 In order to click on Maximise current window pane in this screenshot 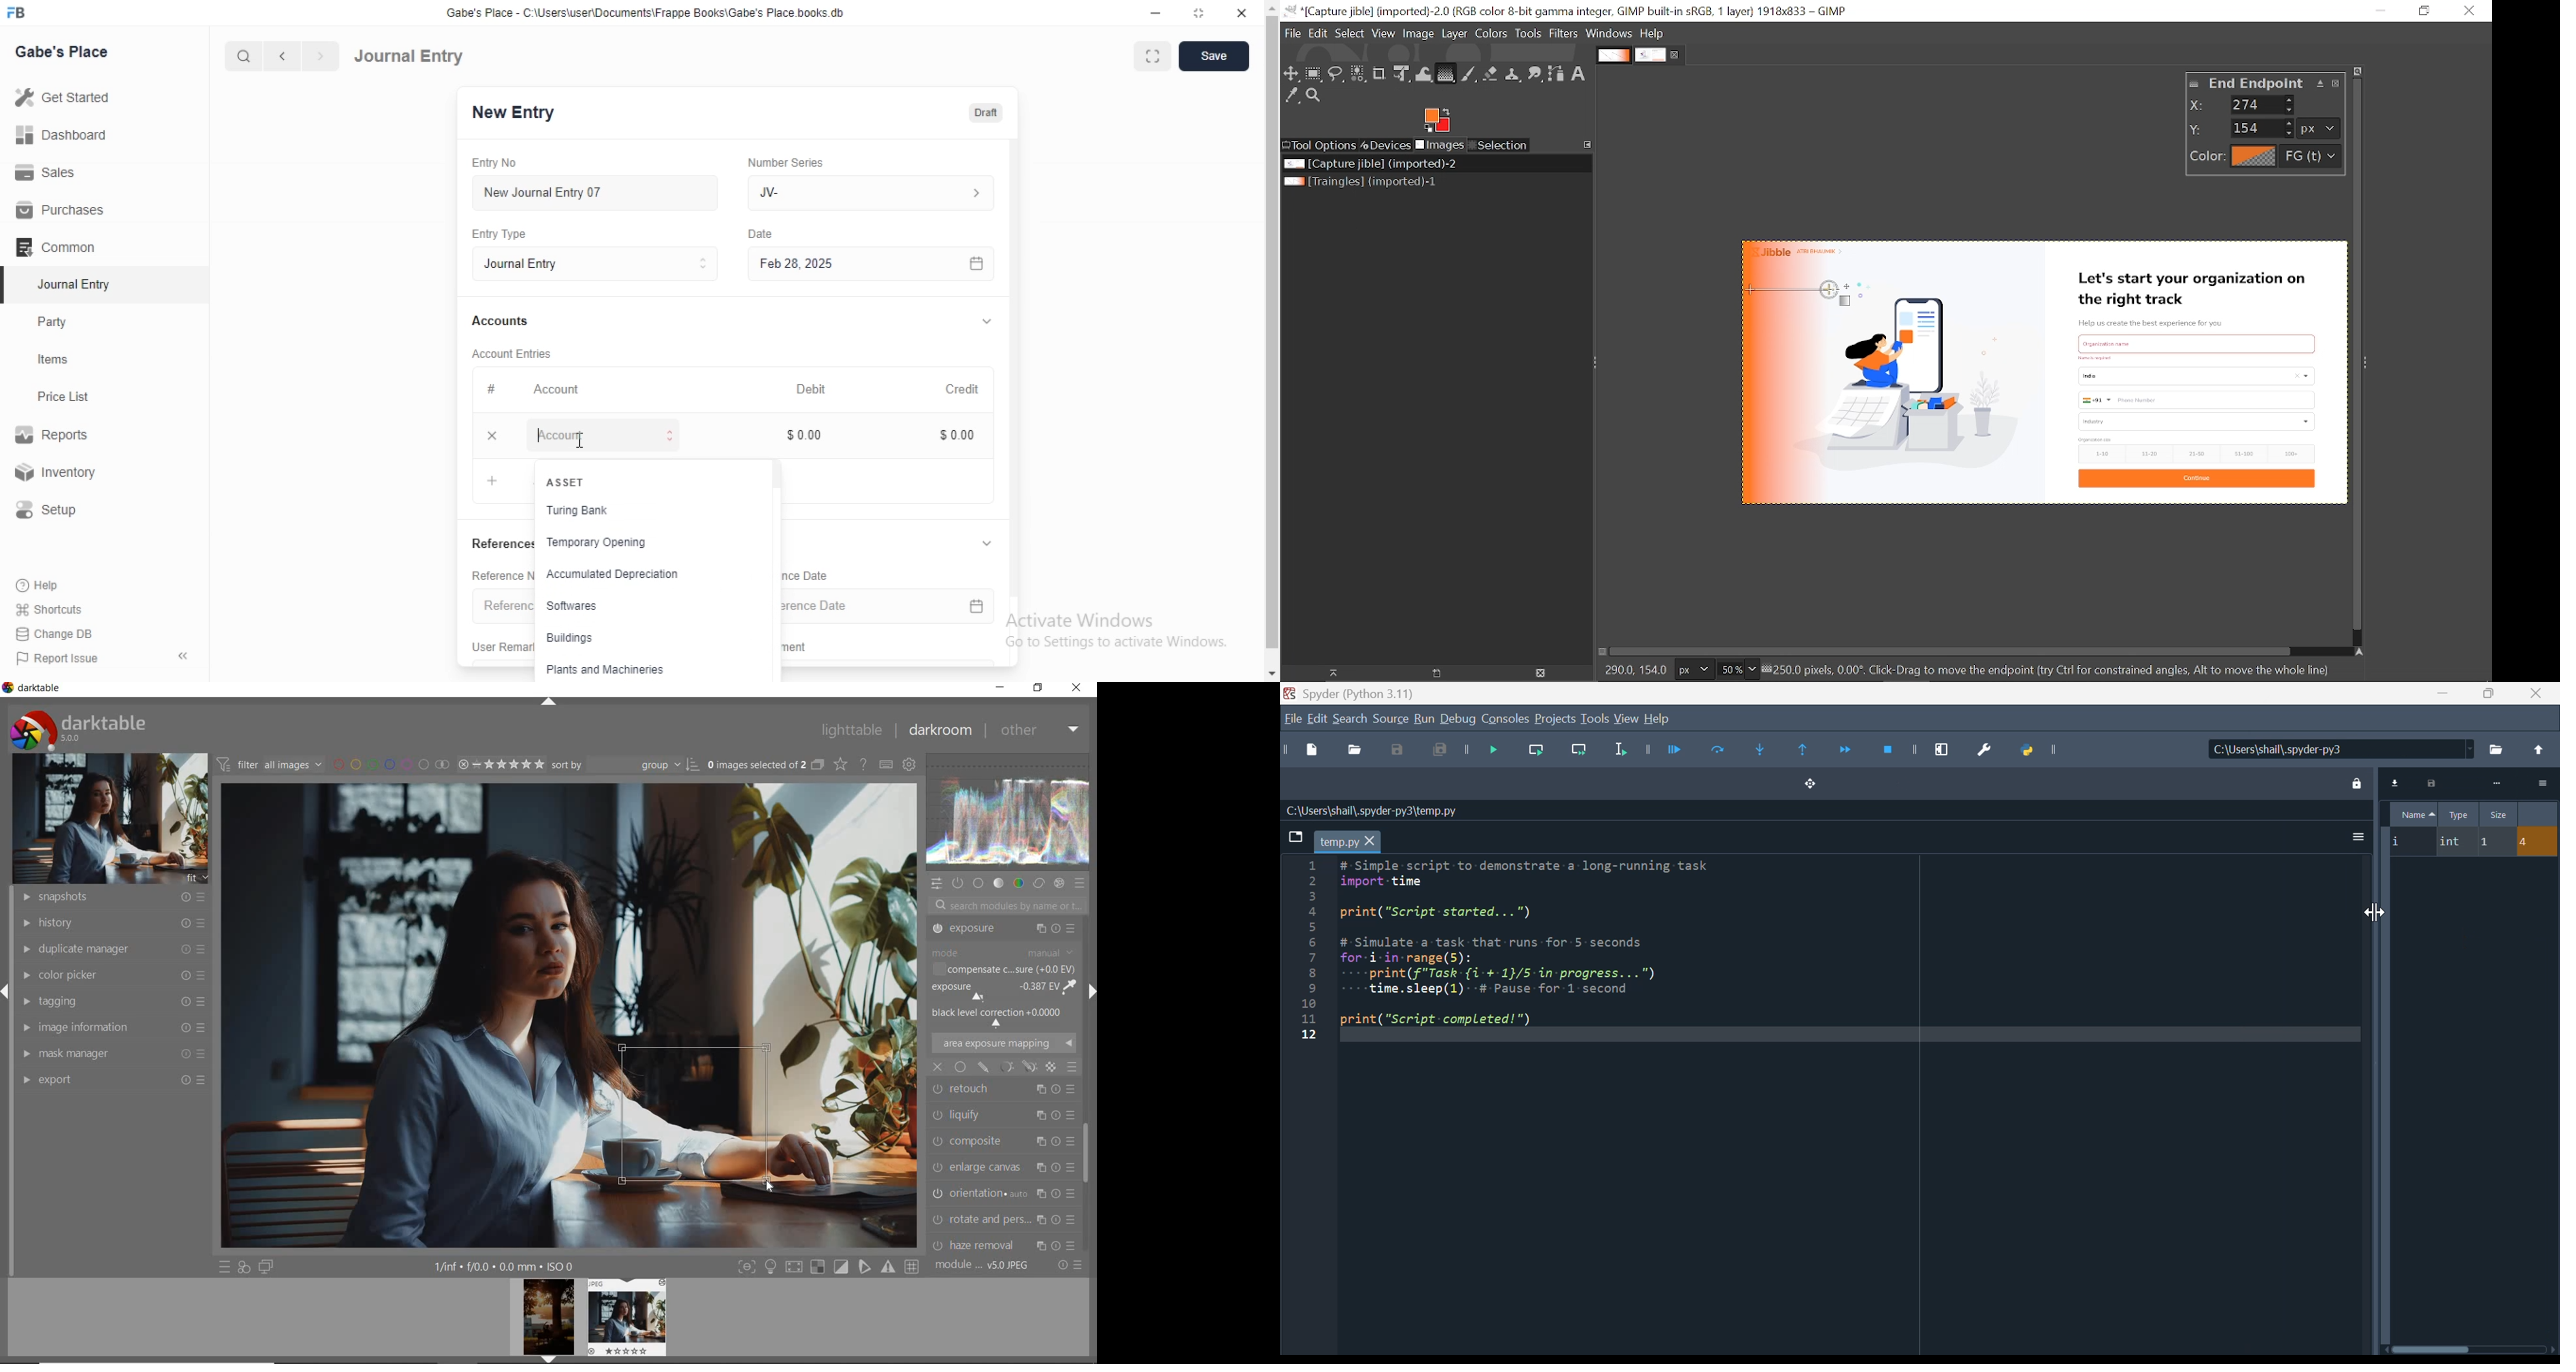, I will do `click(1947, 749)`.